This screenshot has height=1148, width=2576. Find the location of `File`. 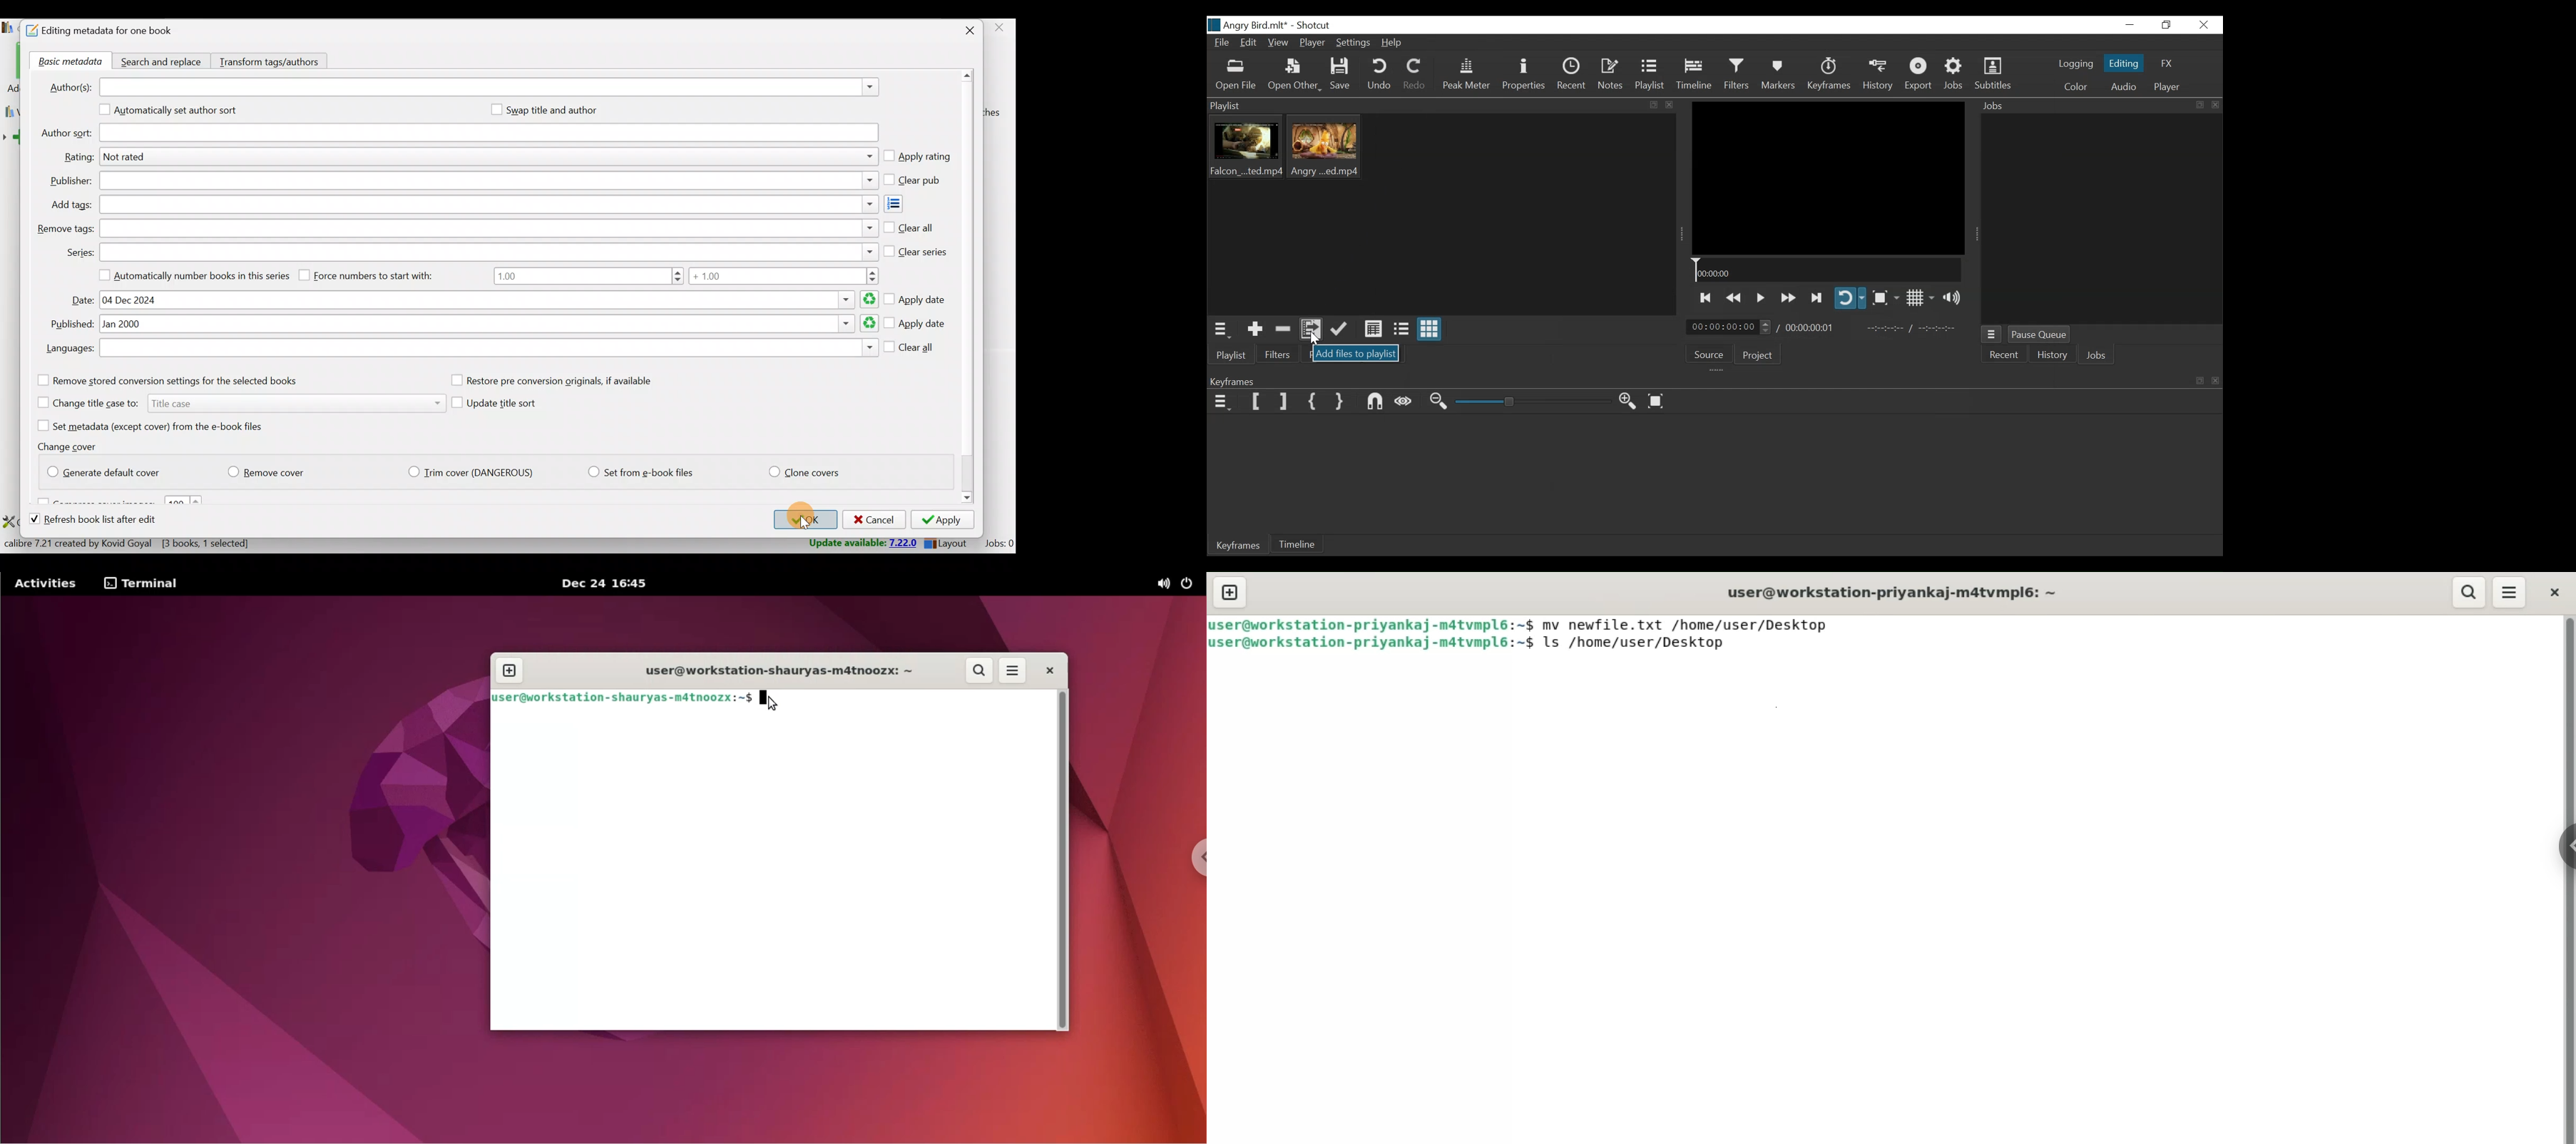

File is located at coordinates (1219, 43).